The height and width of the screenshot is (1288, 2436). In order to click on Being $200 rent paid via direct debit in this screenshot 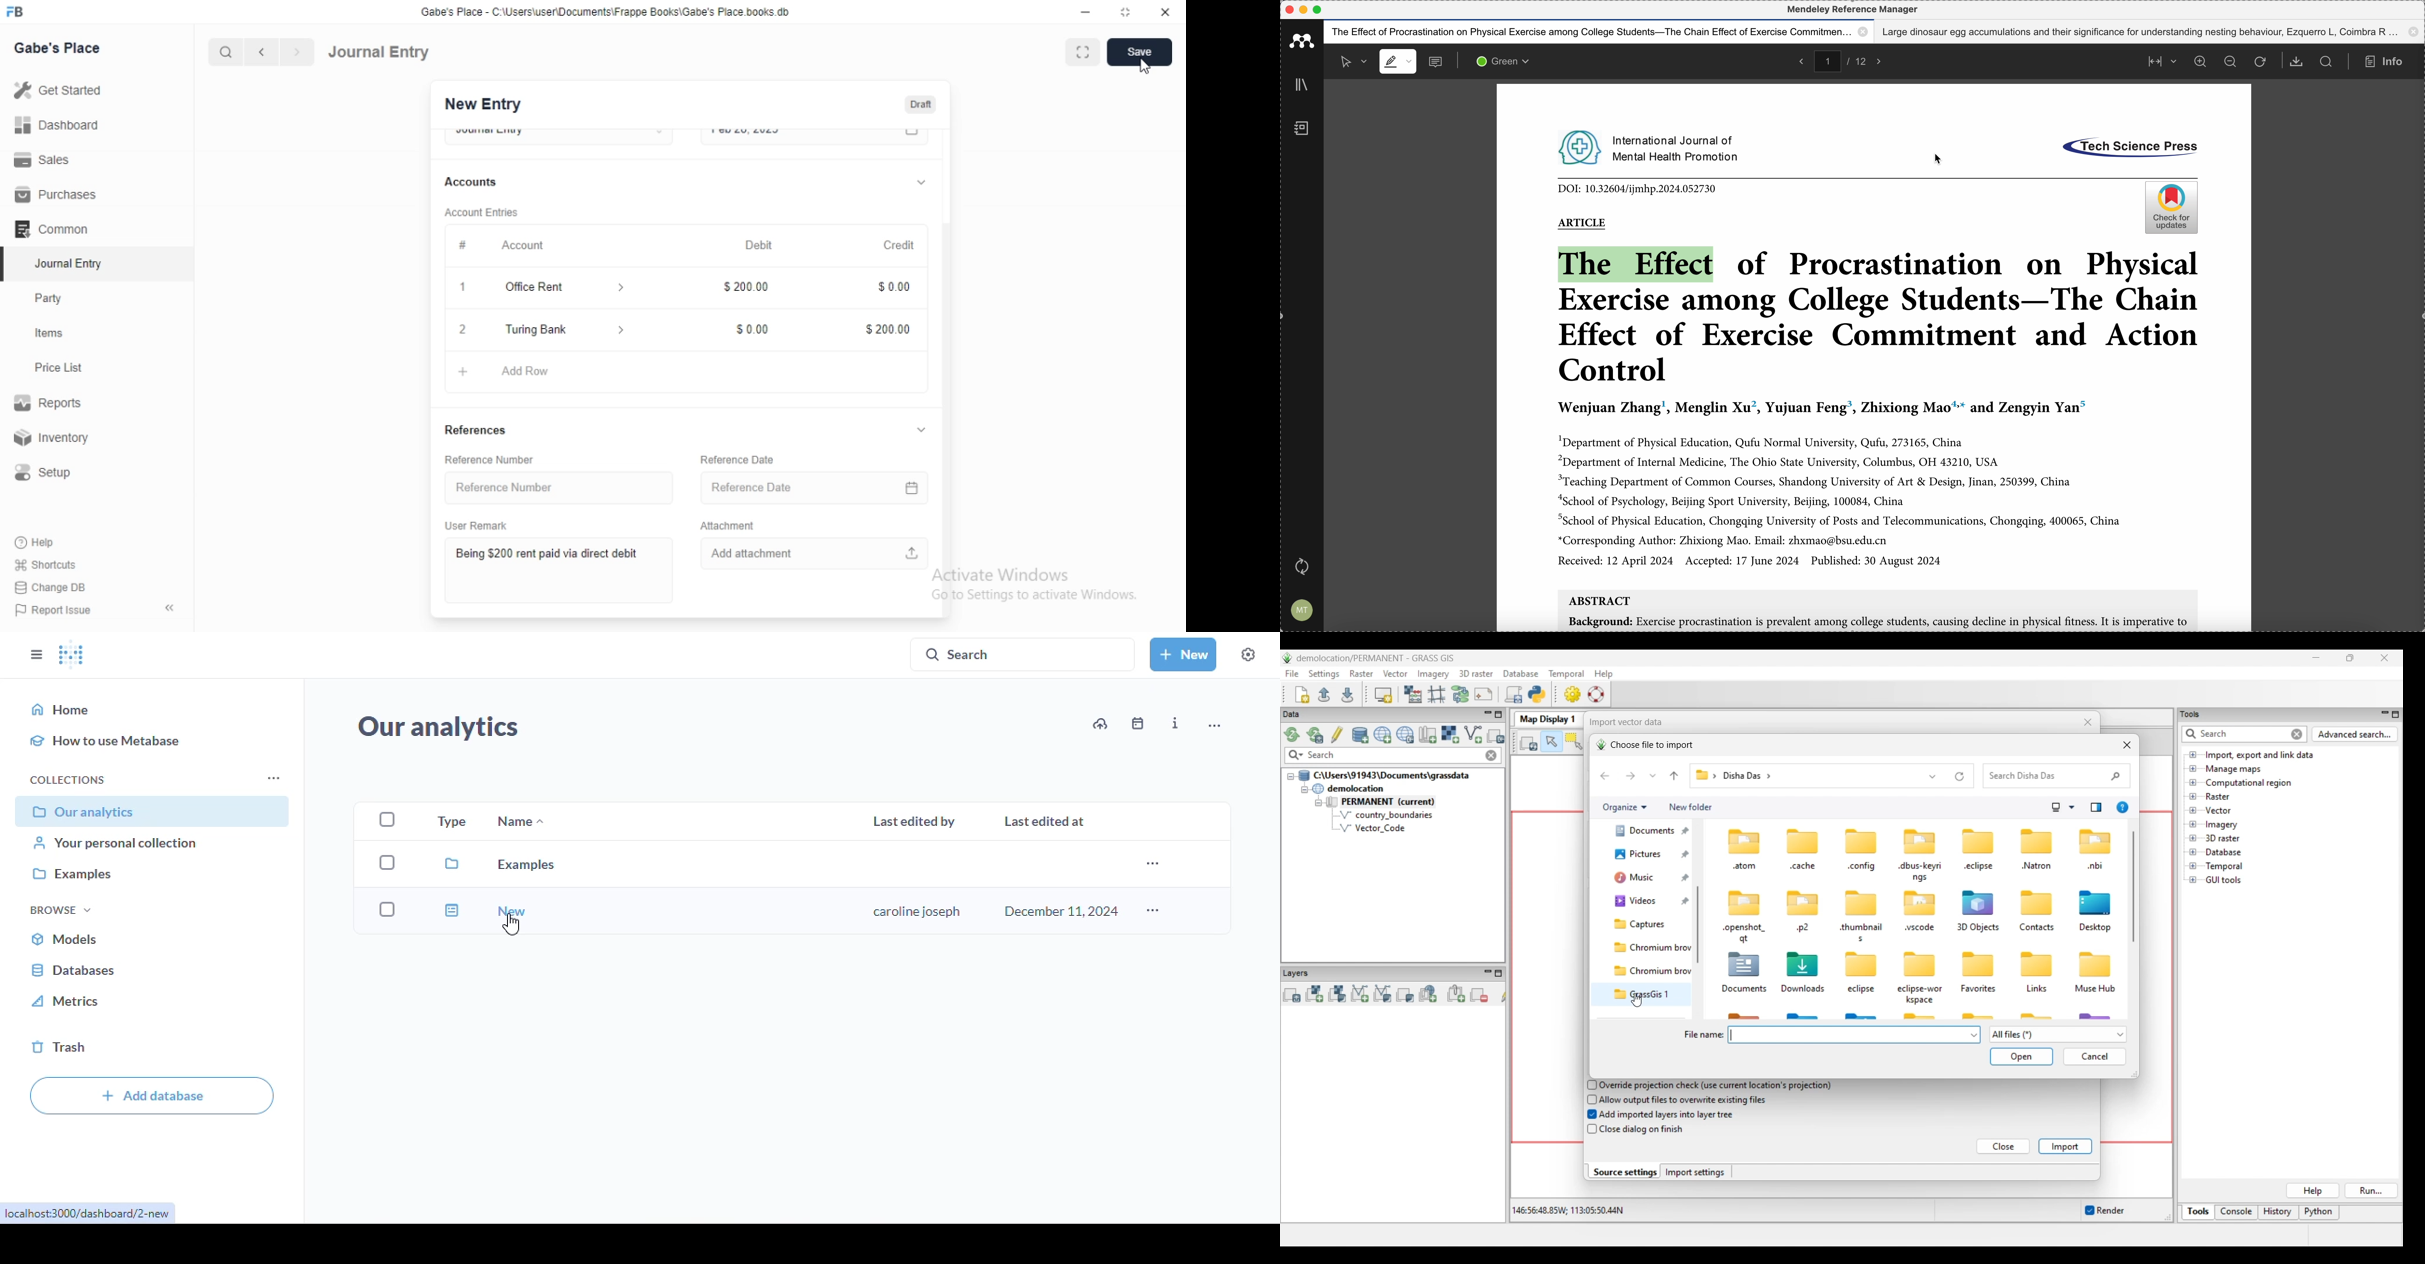, I will do `click(540, 555)`.